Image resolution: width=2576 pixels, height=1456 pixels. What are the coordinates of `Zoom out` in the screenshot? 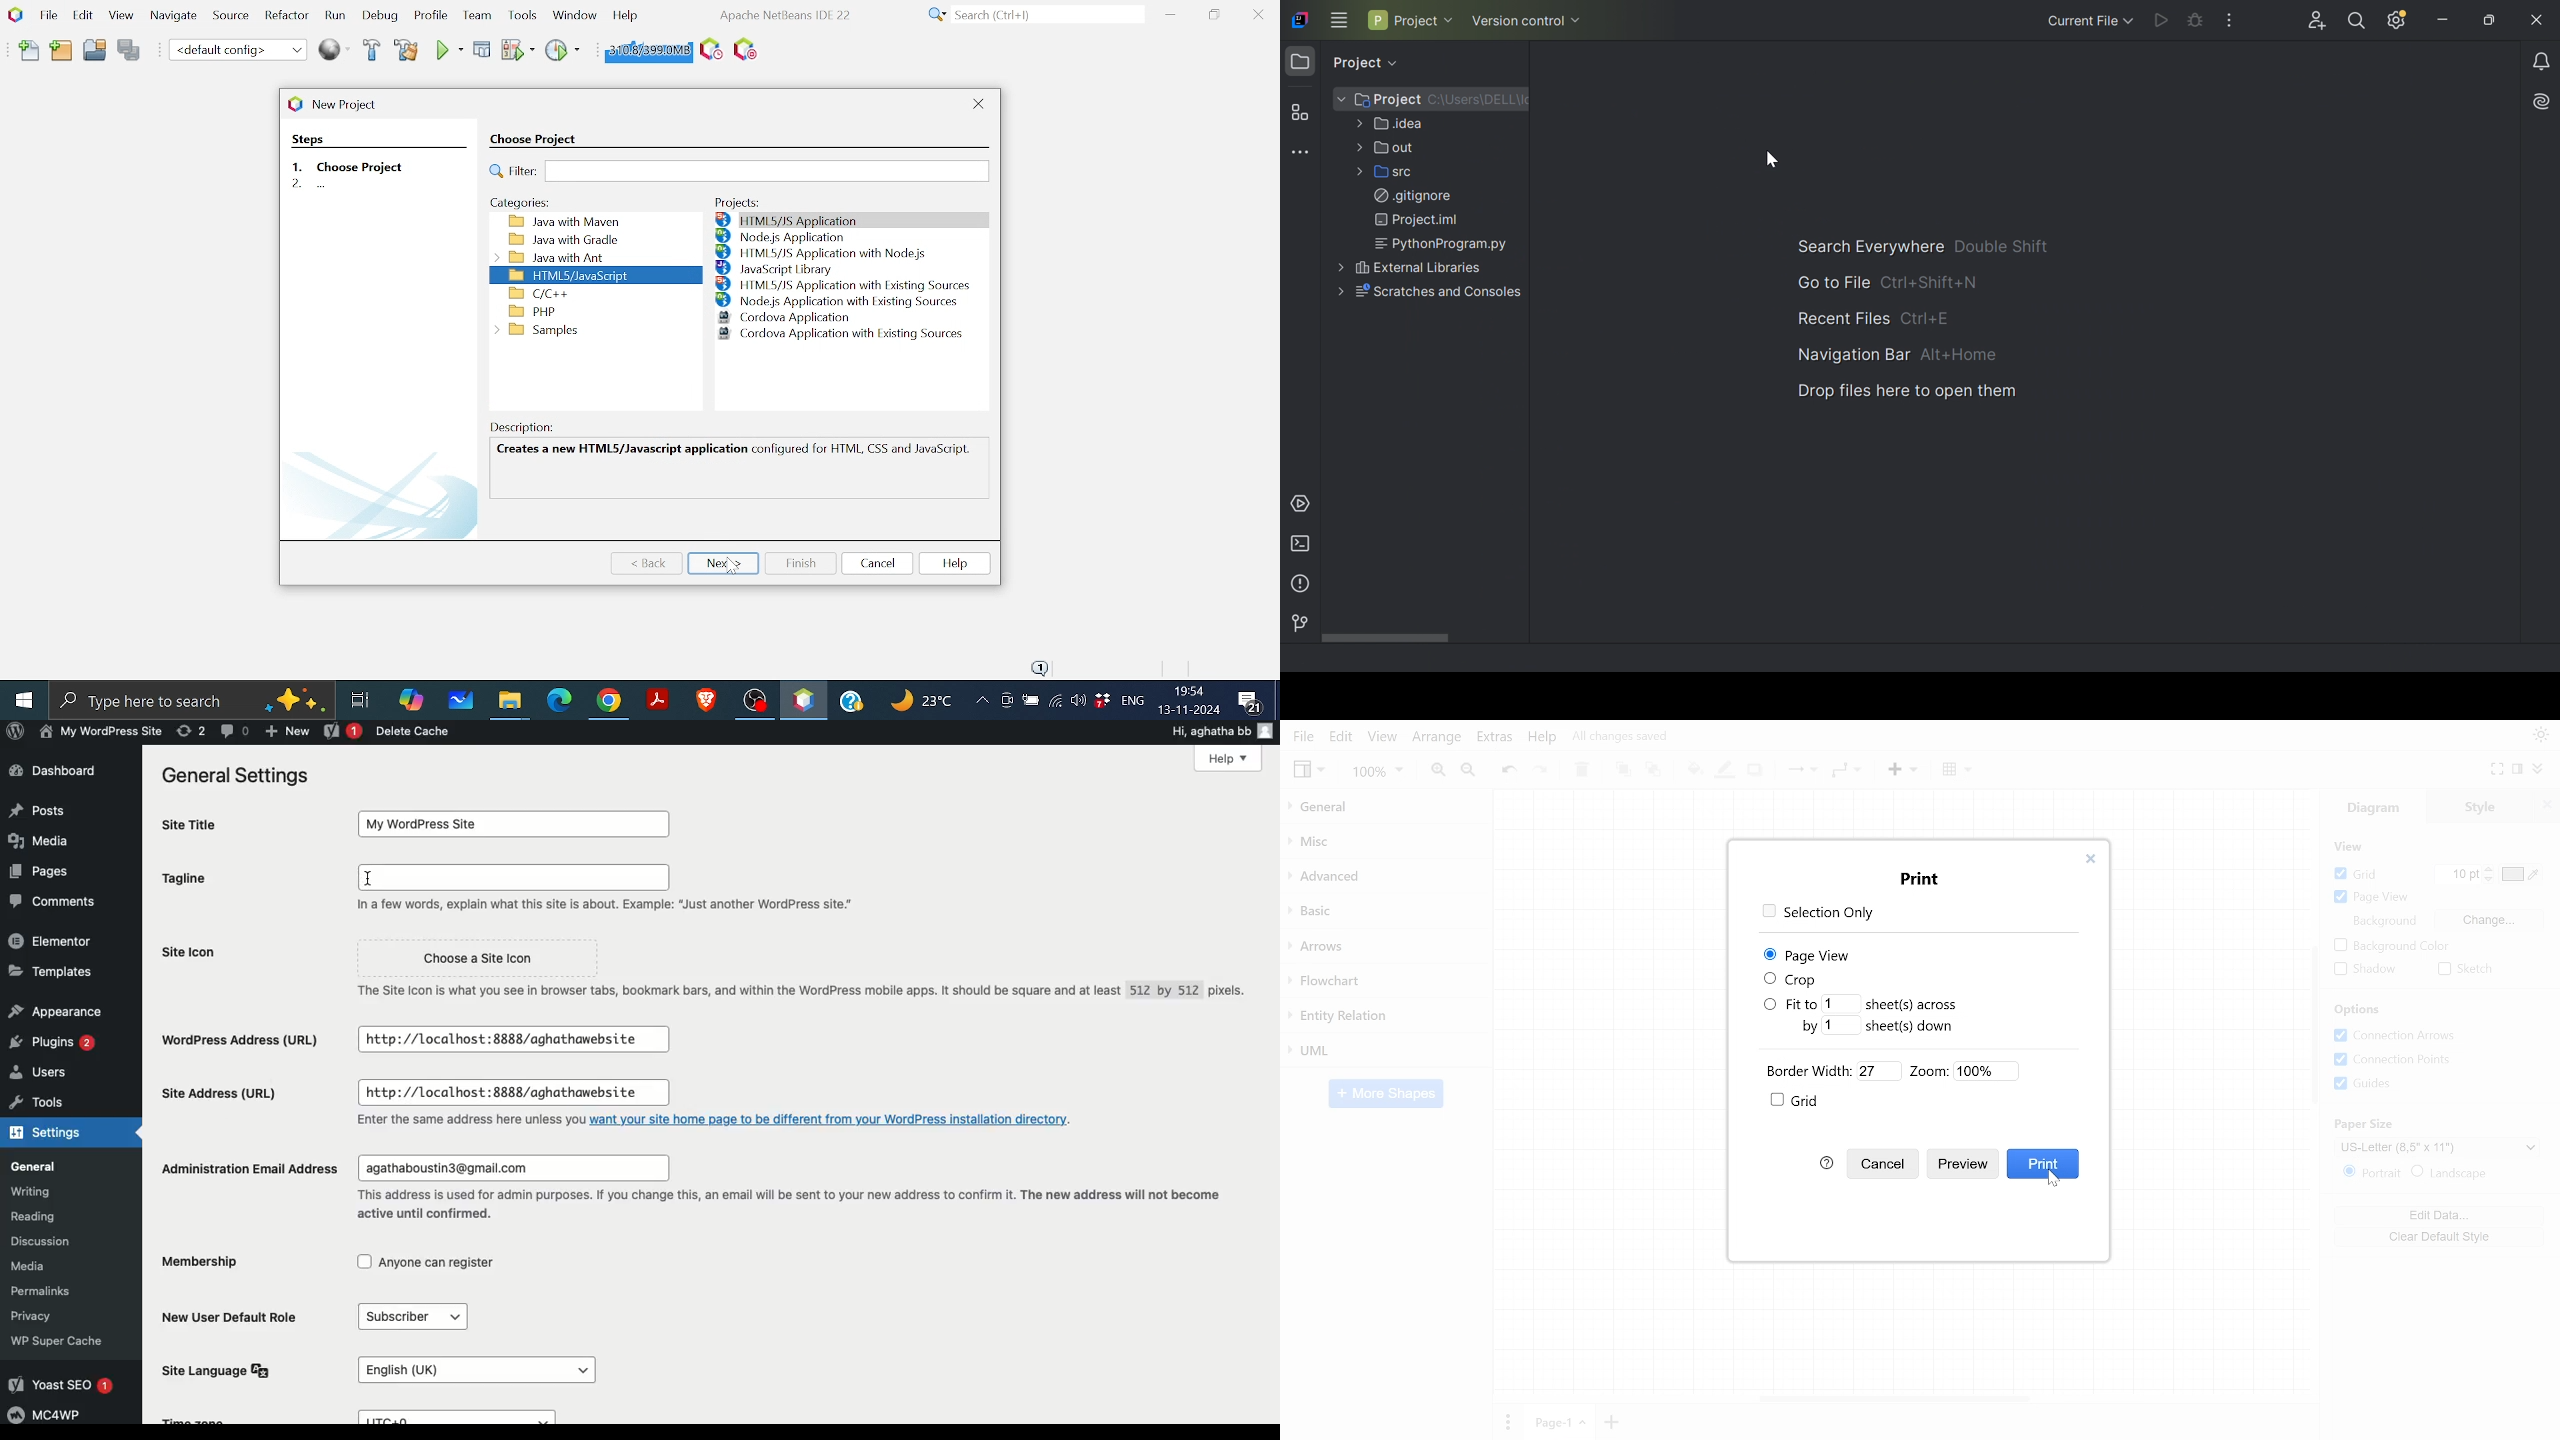 It's located at (1469, 771).